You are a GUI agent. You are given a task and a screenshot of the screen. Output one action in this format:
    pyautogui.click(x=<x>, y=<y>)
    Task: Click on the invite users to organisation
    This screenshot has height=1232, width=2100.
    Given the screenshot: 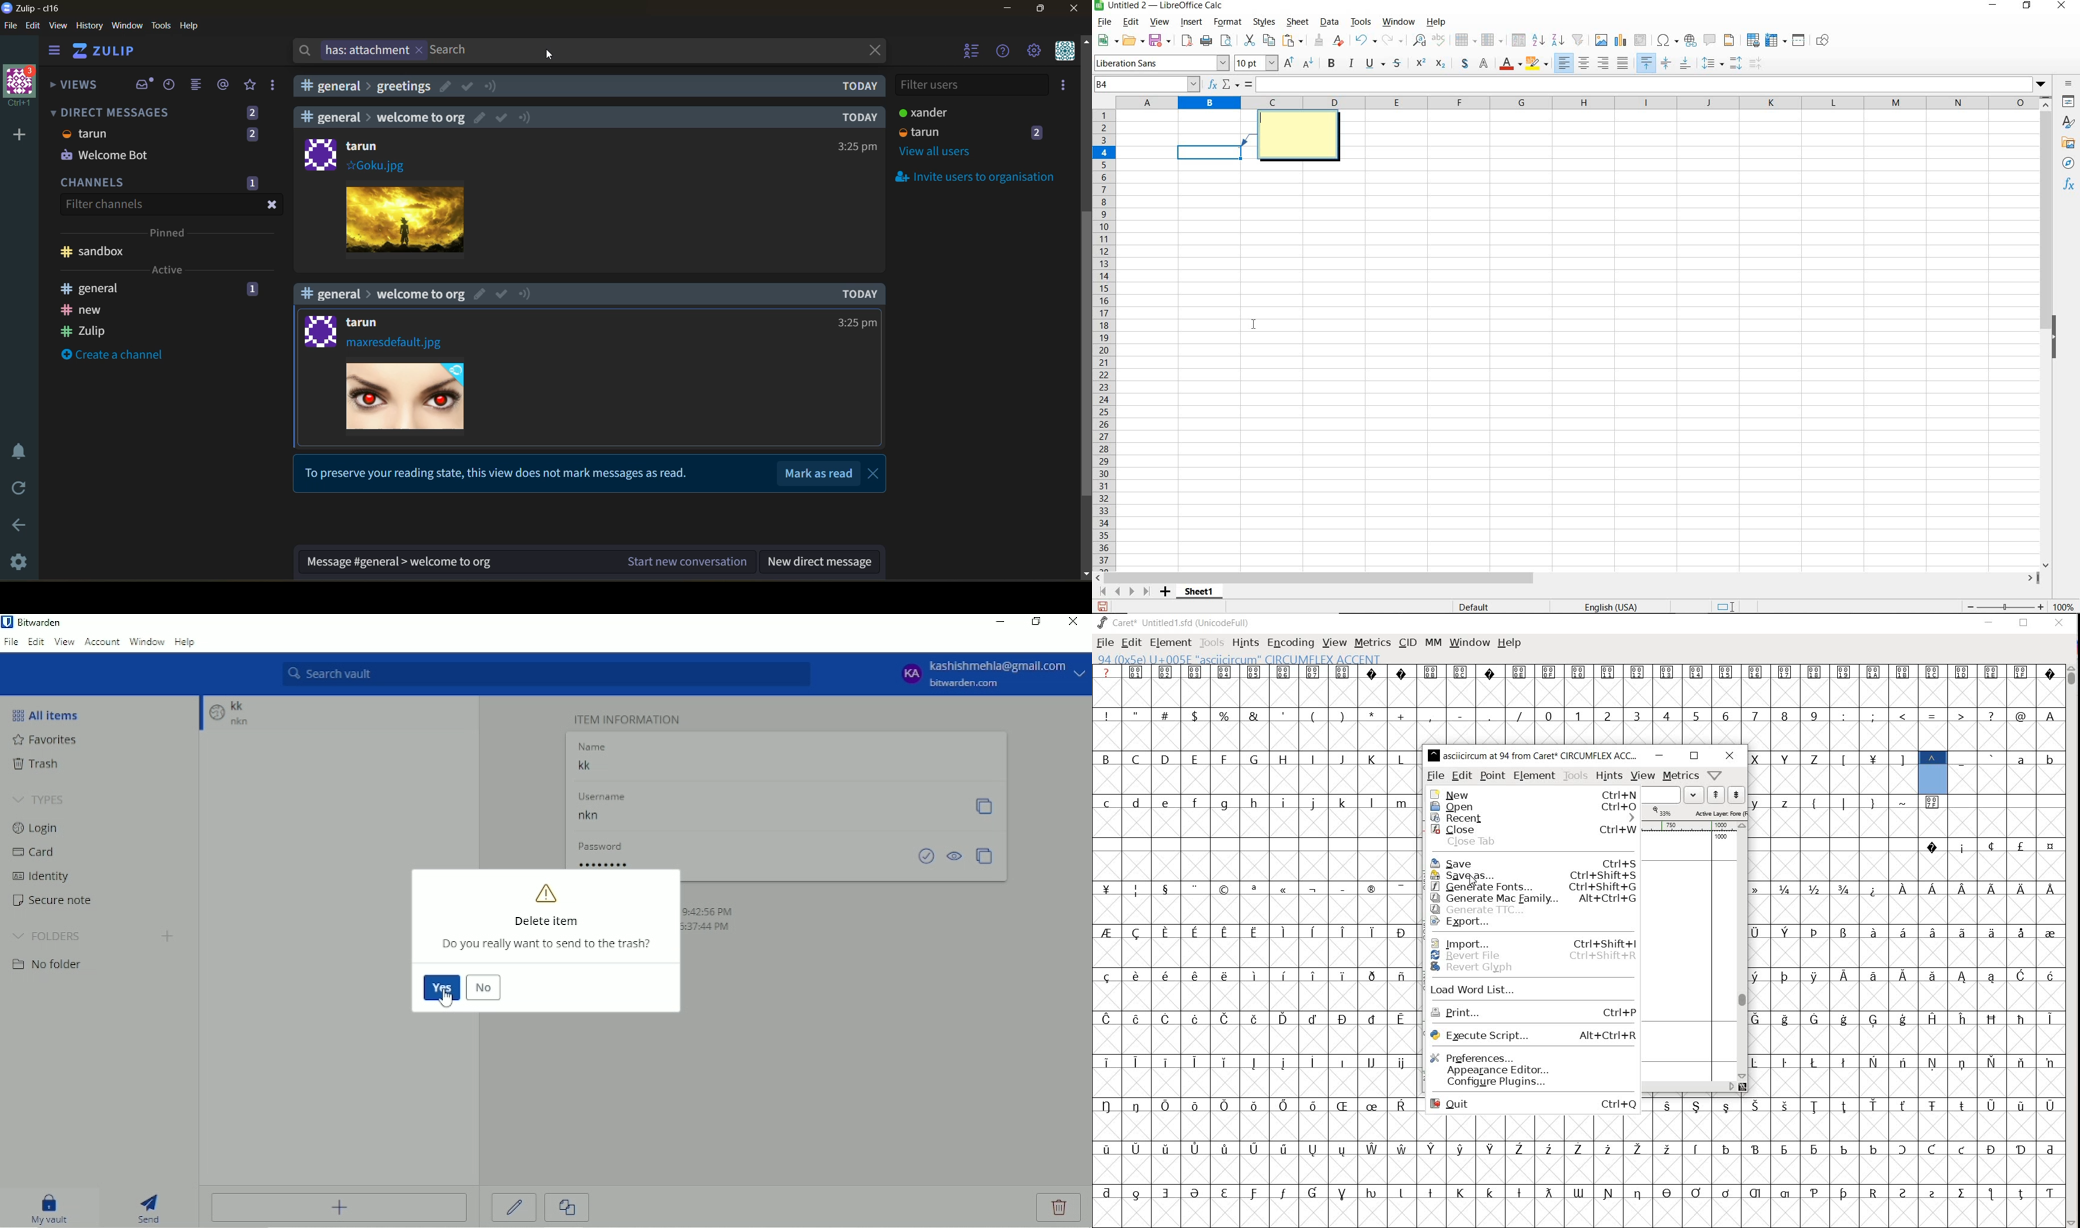 What is the action you would take?
    pyautogui.click(x=970, y=176)
    